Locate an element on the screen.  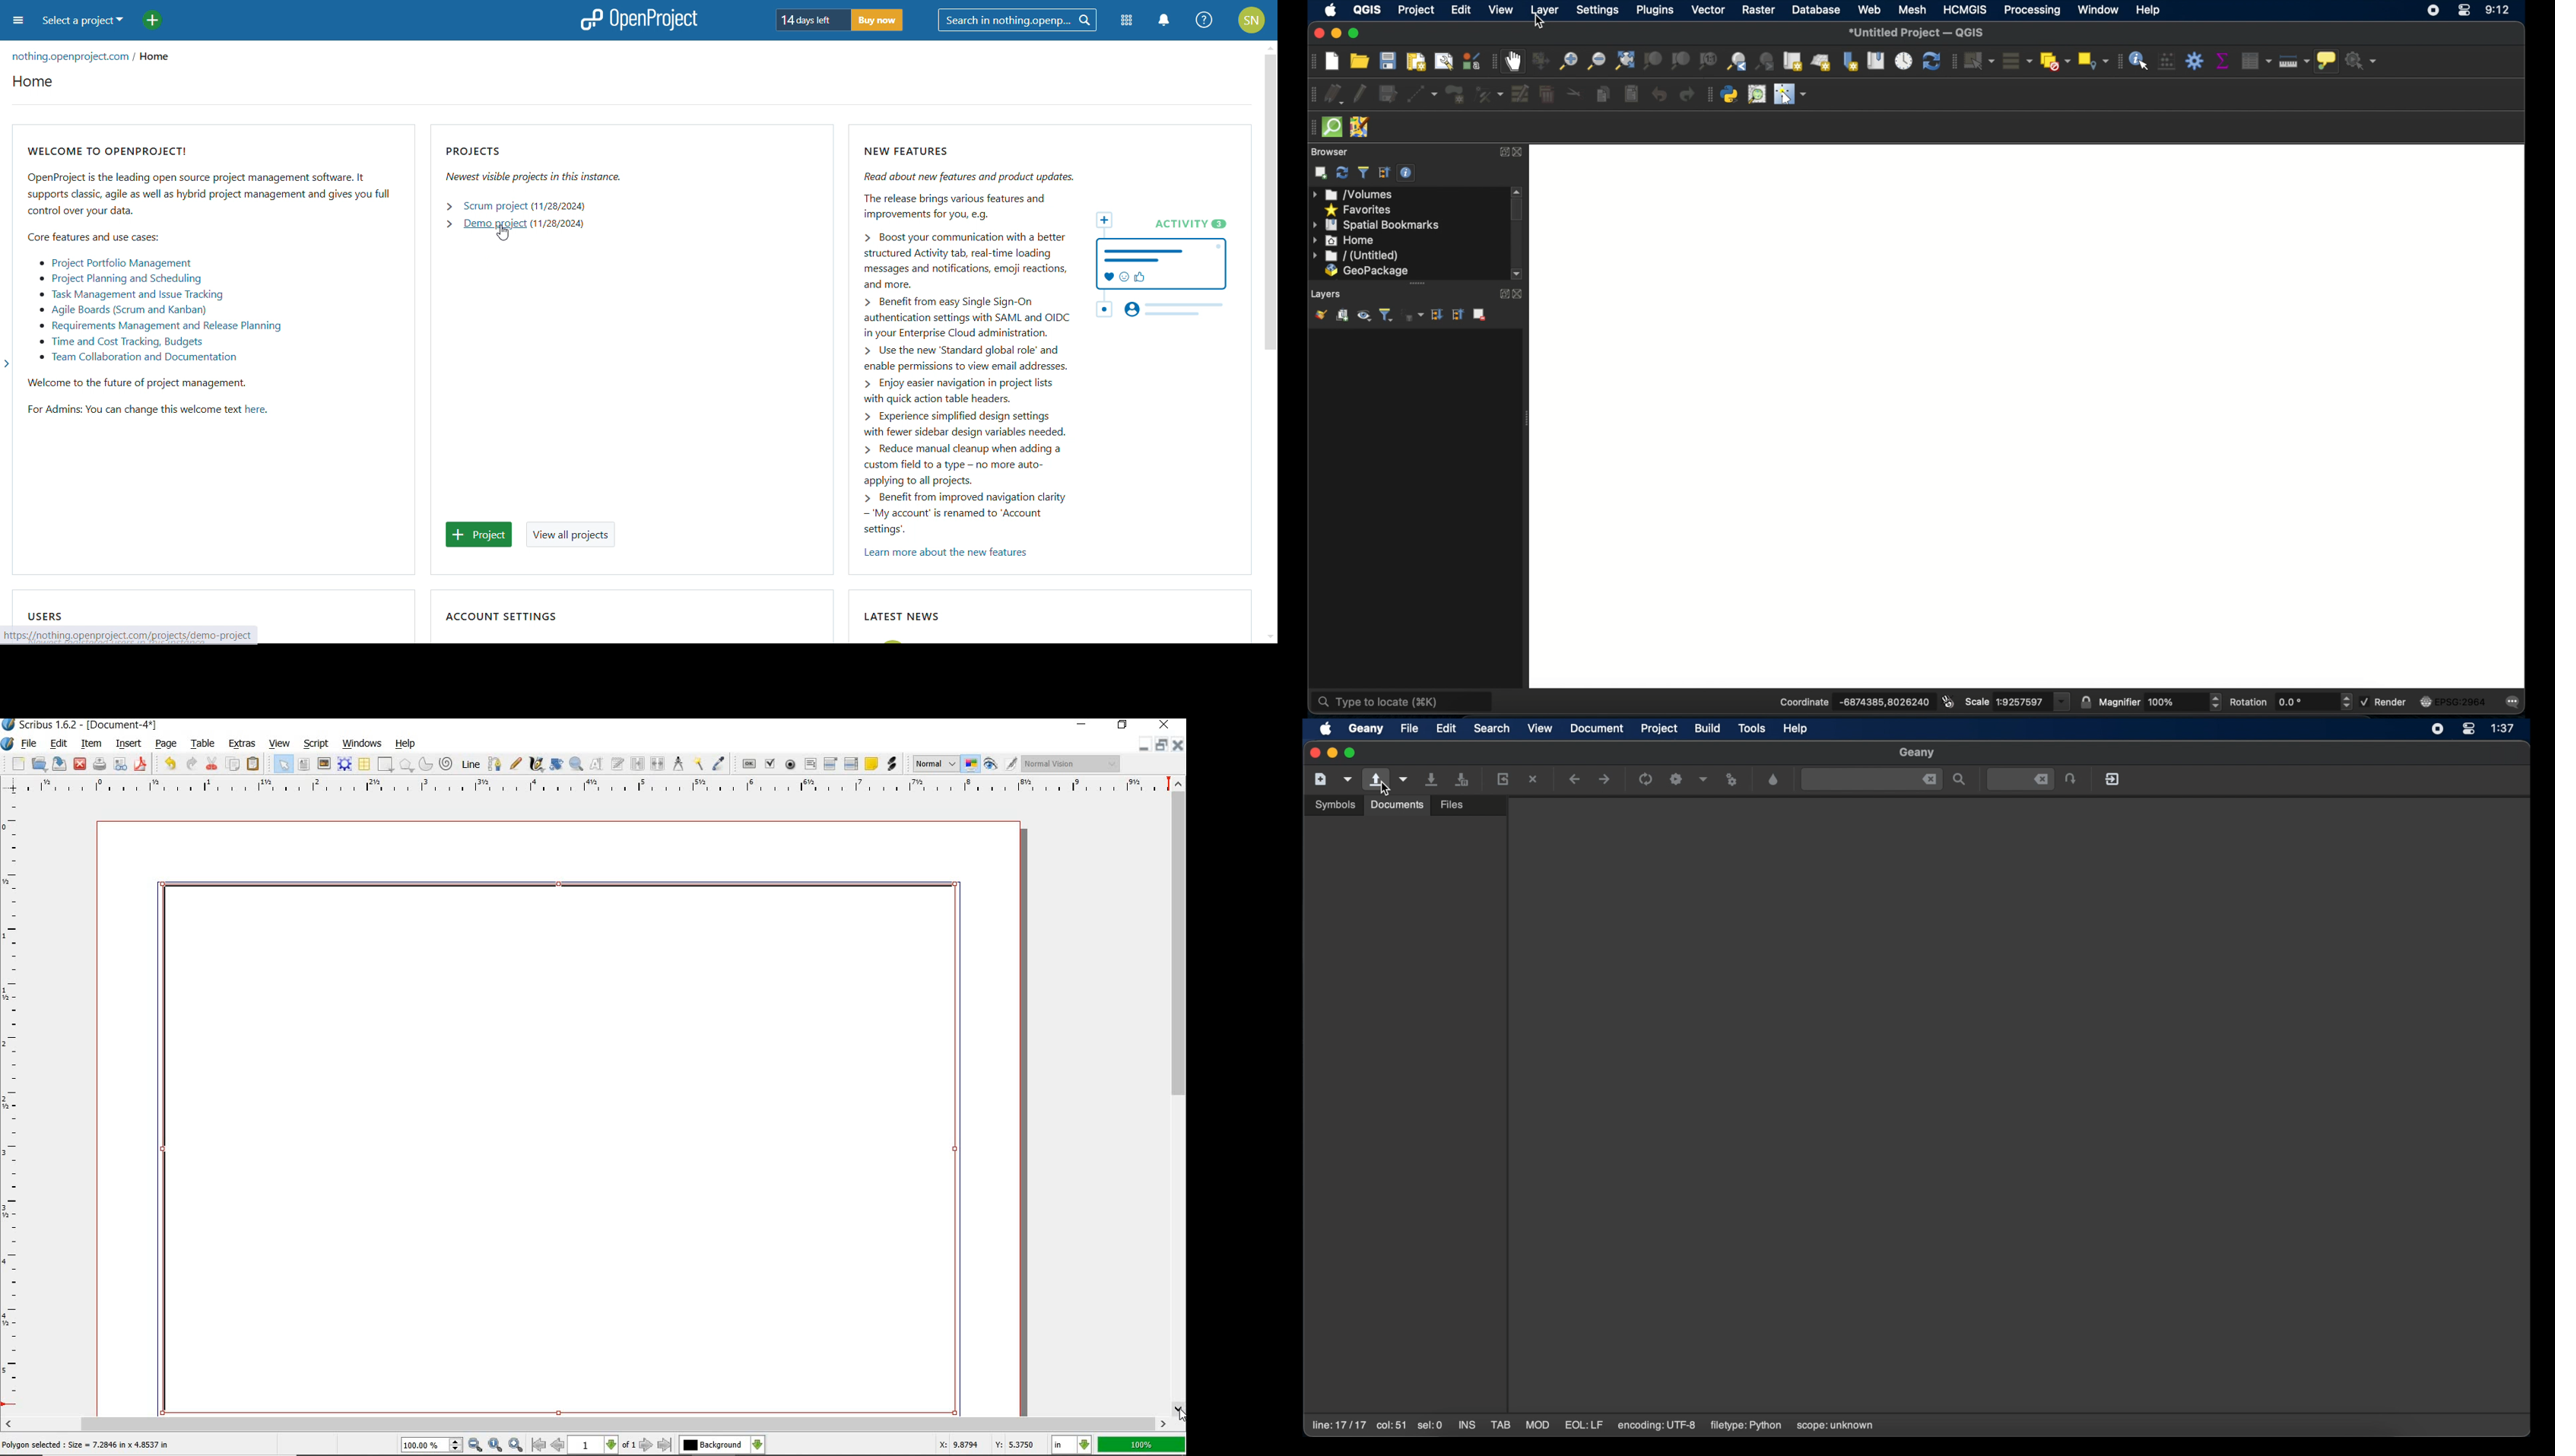
search is located at coordinates (1492, 728).